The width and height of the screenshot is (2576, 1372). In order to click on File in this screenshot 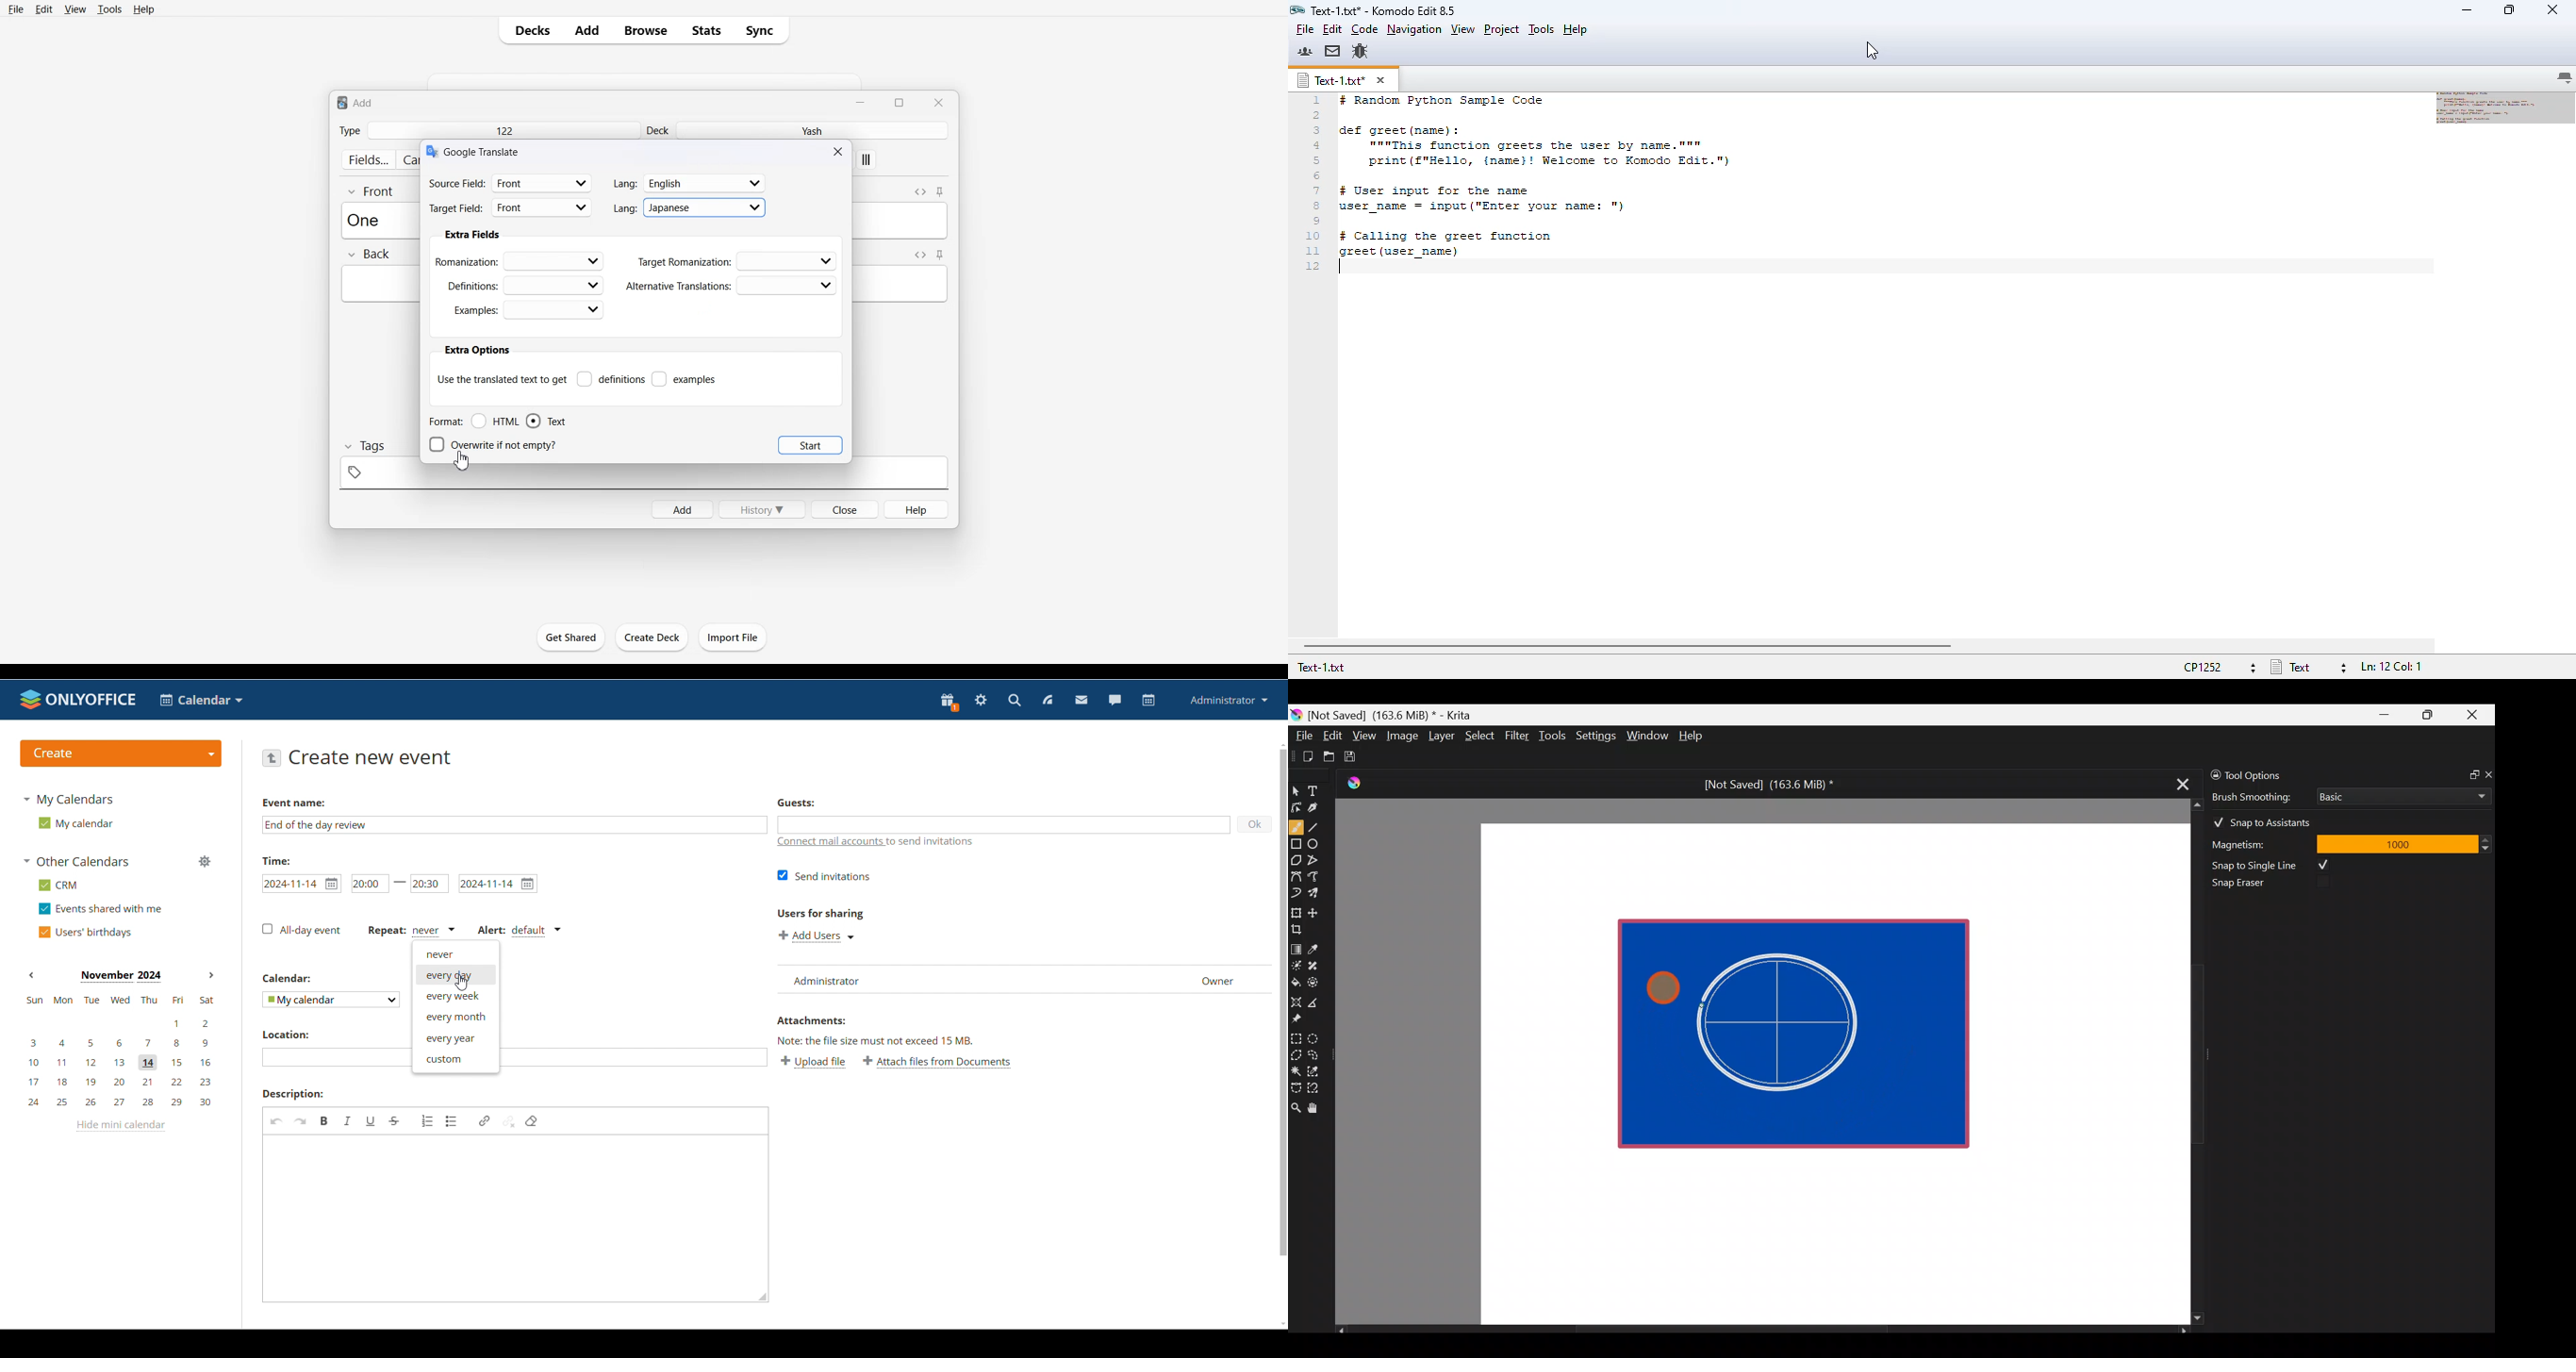, I will do `click(17, 9)`.